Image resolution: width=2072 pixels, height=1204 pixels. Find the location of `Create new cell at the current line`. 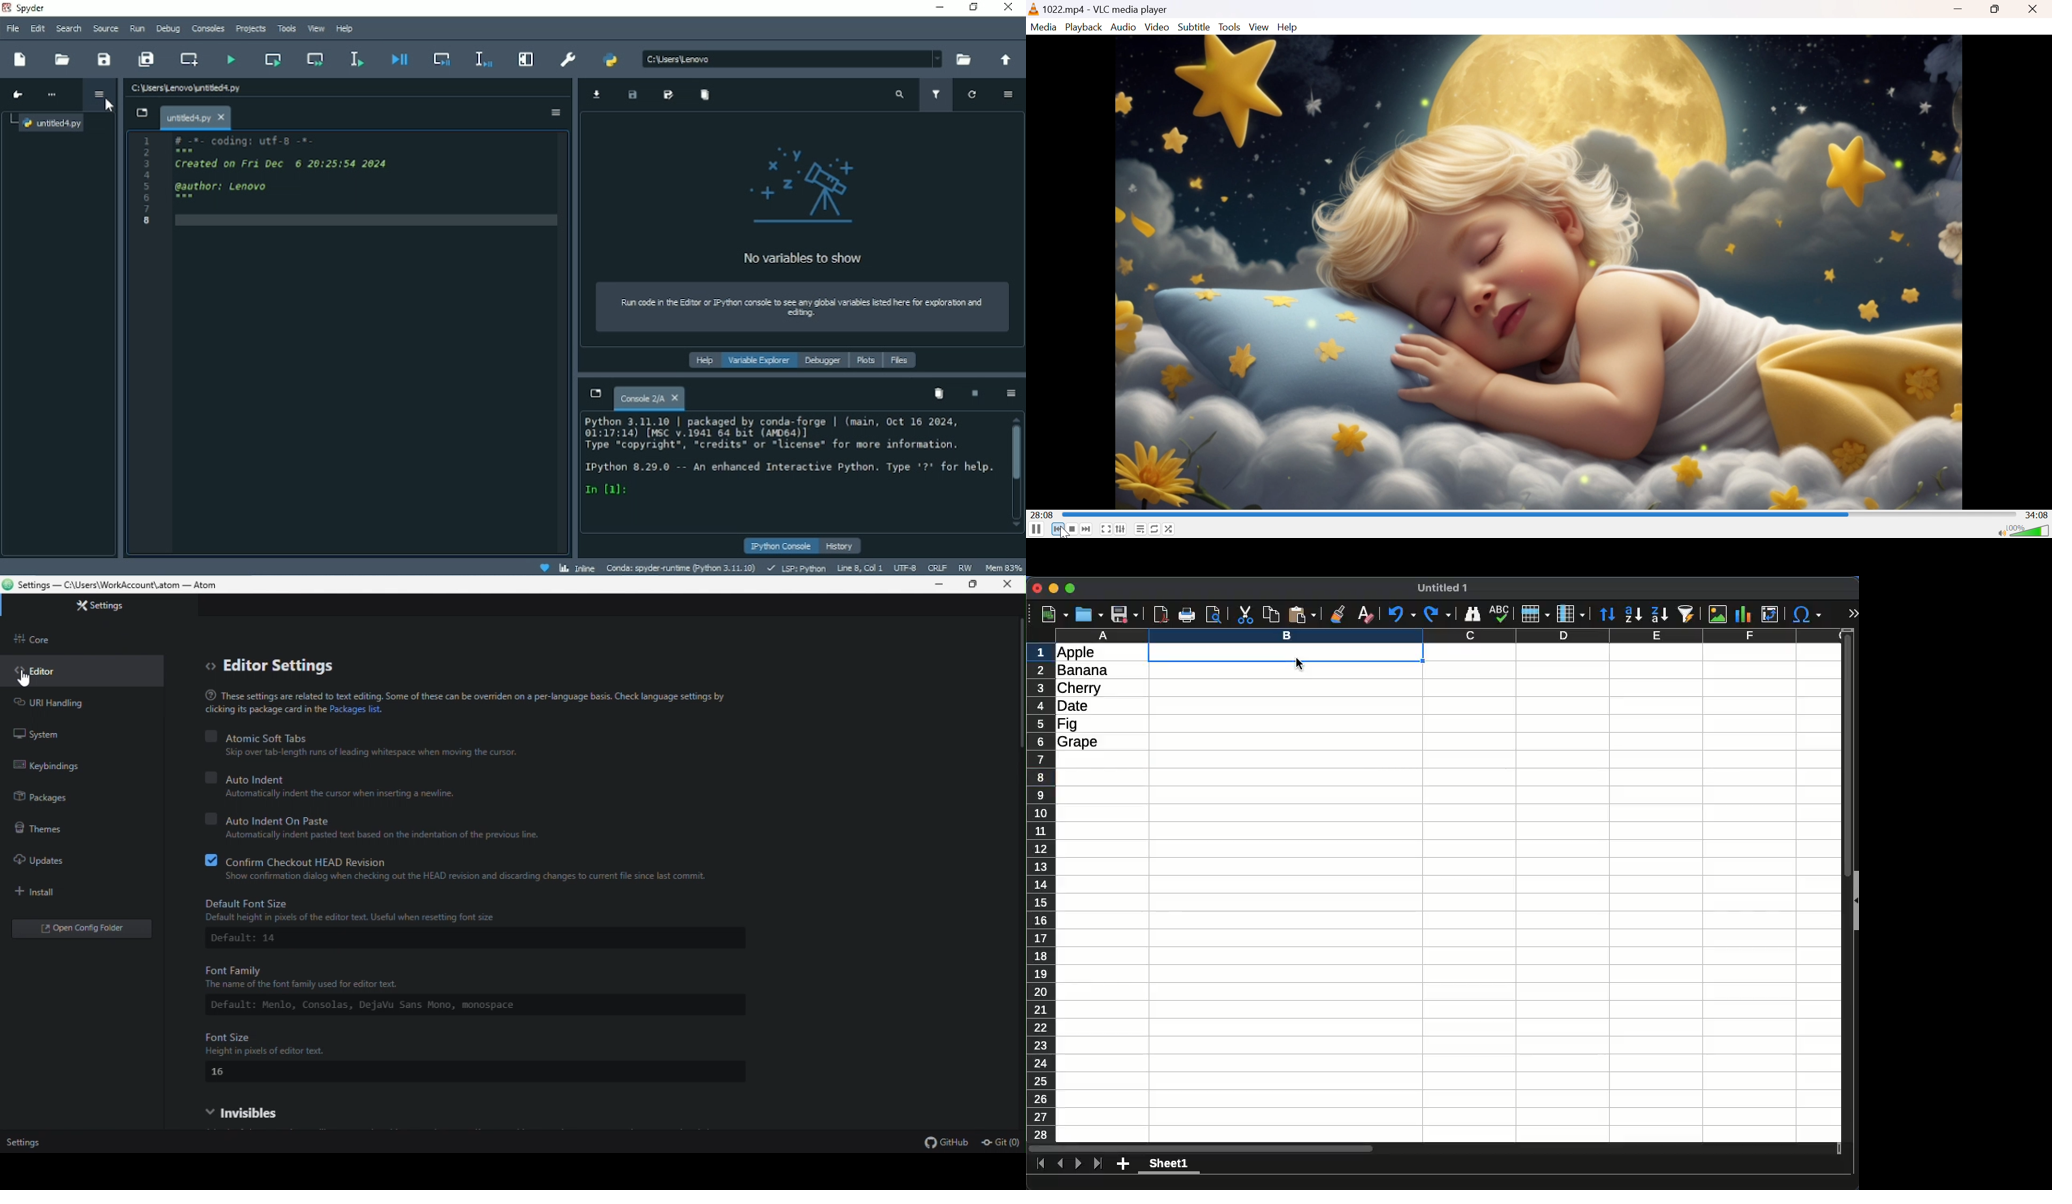

Create new cell at the current line is located at coordinates (187, 58).